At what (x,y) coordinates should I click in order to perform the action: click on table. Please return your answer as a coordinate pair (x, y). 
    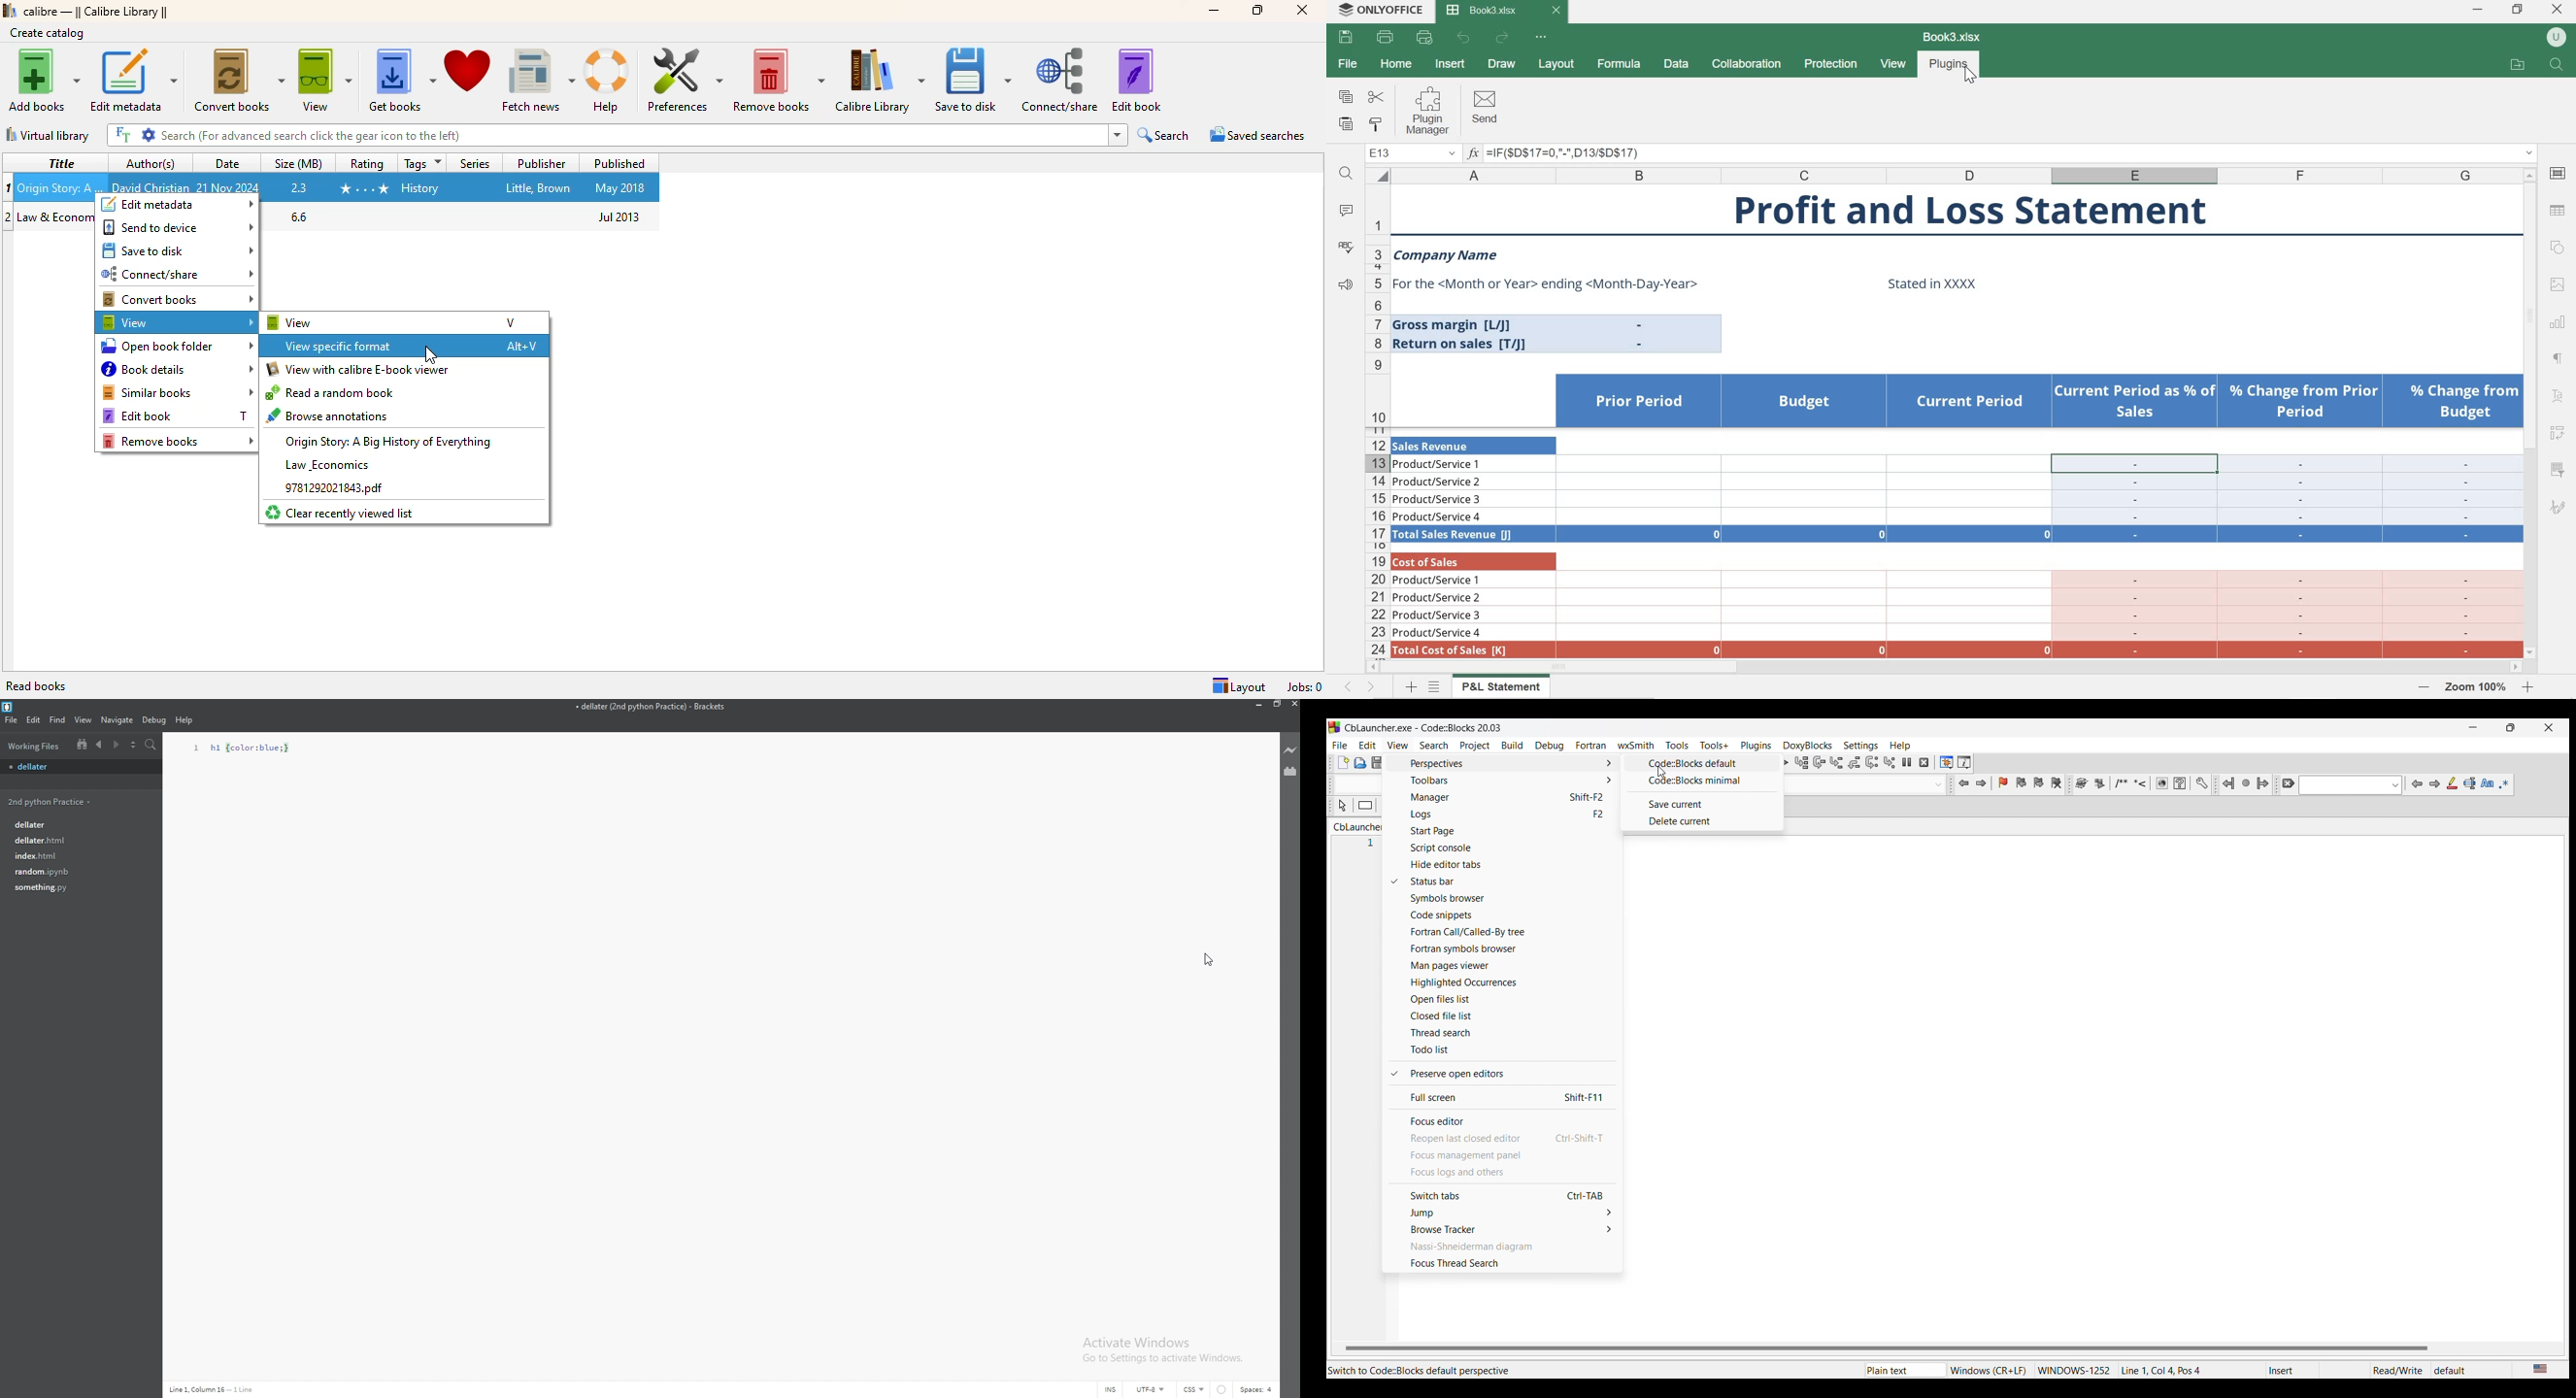
    Looking at the image, I should click on (2561, 208).